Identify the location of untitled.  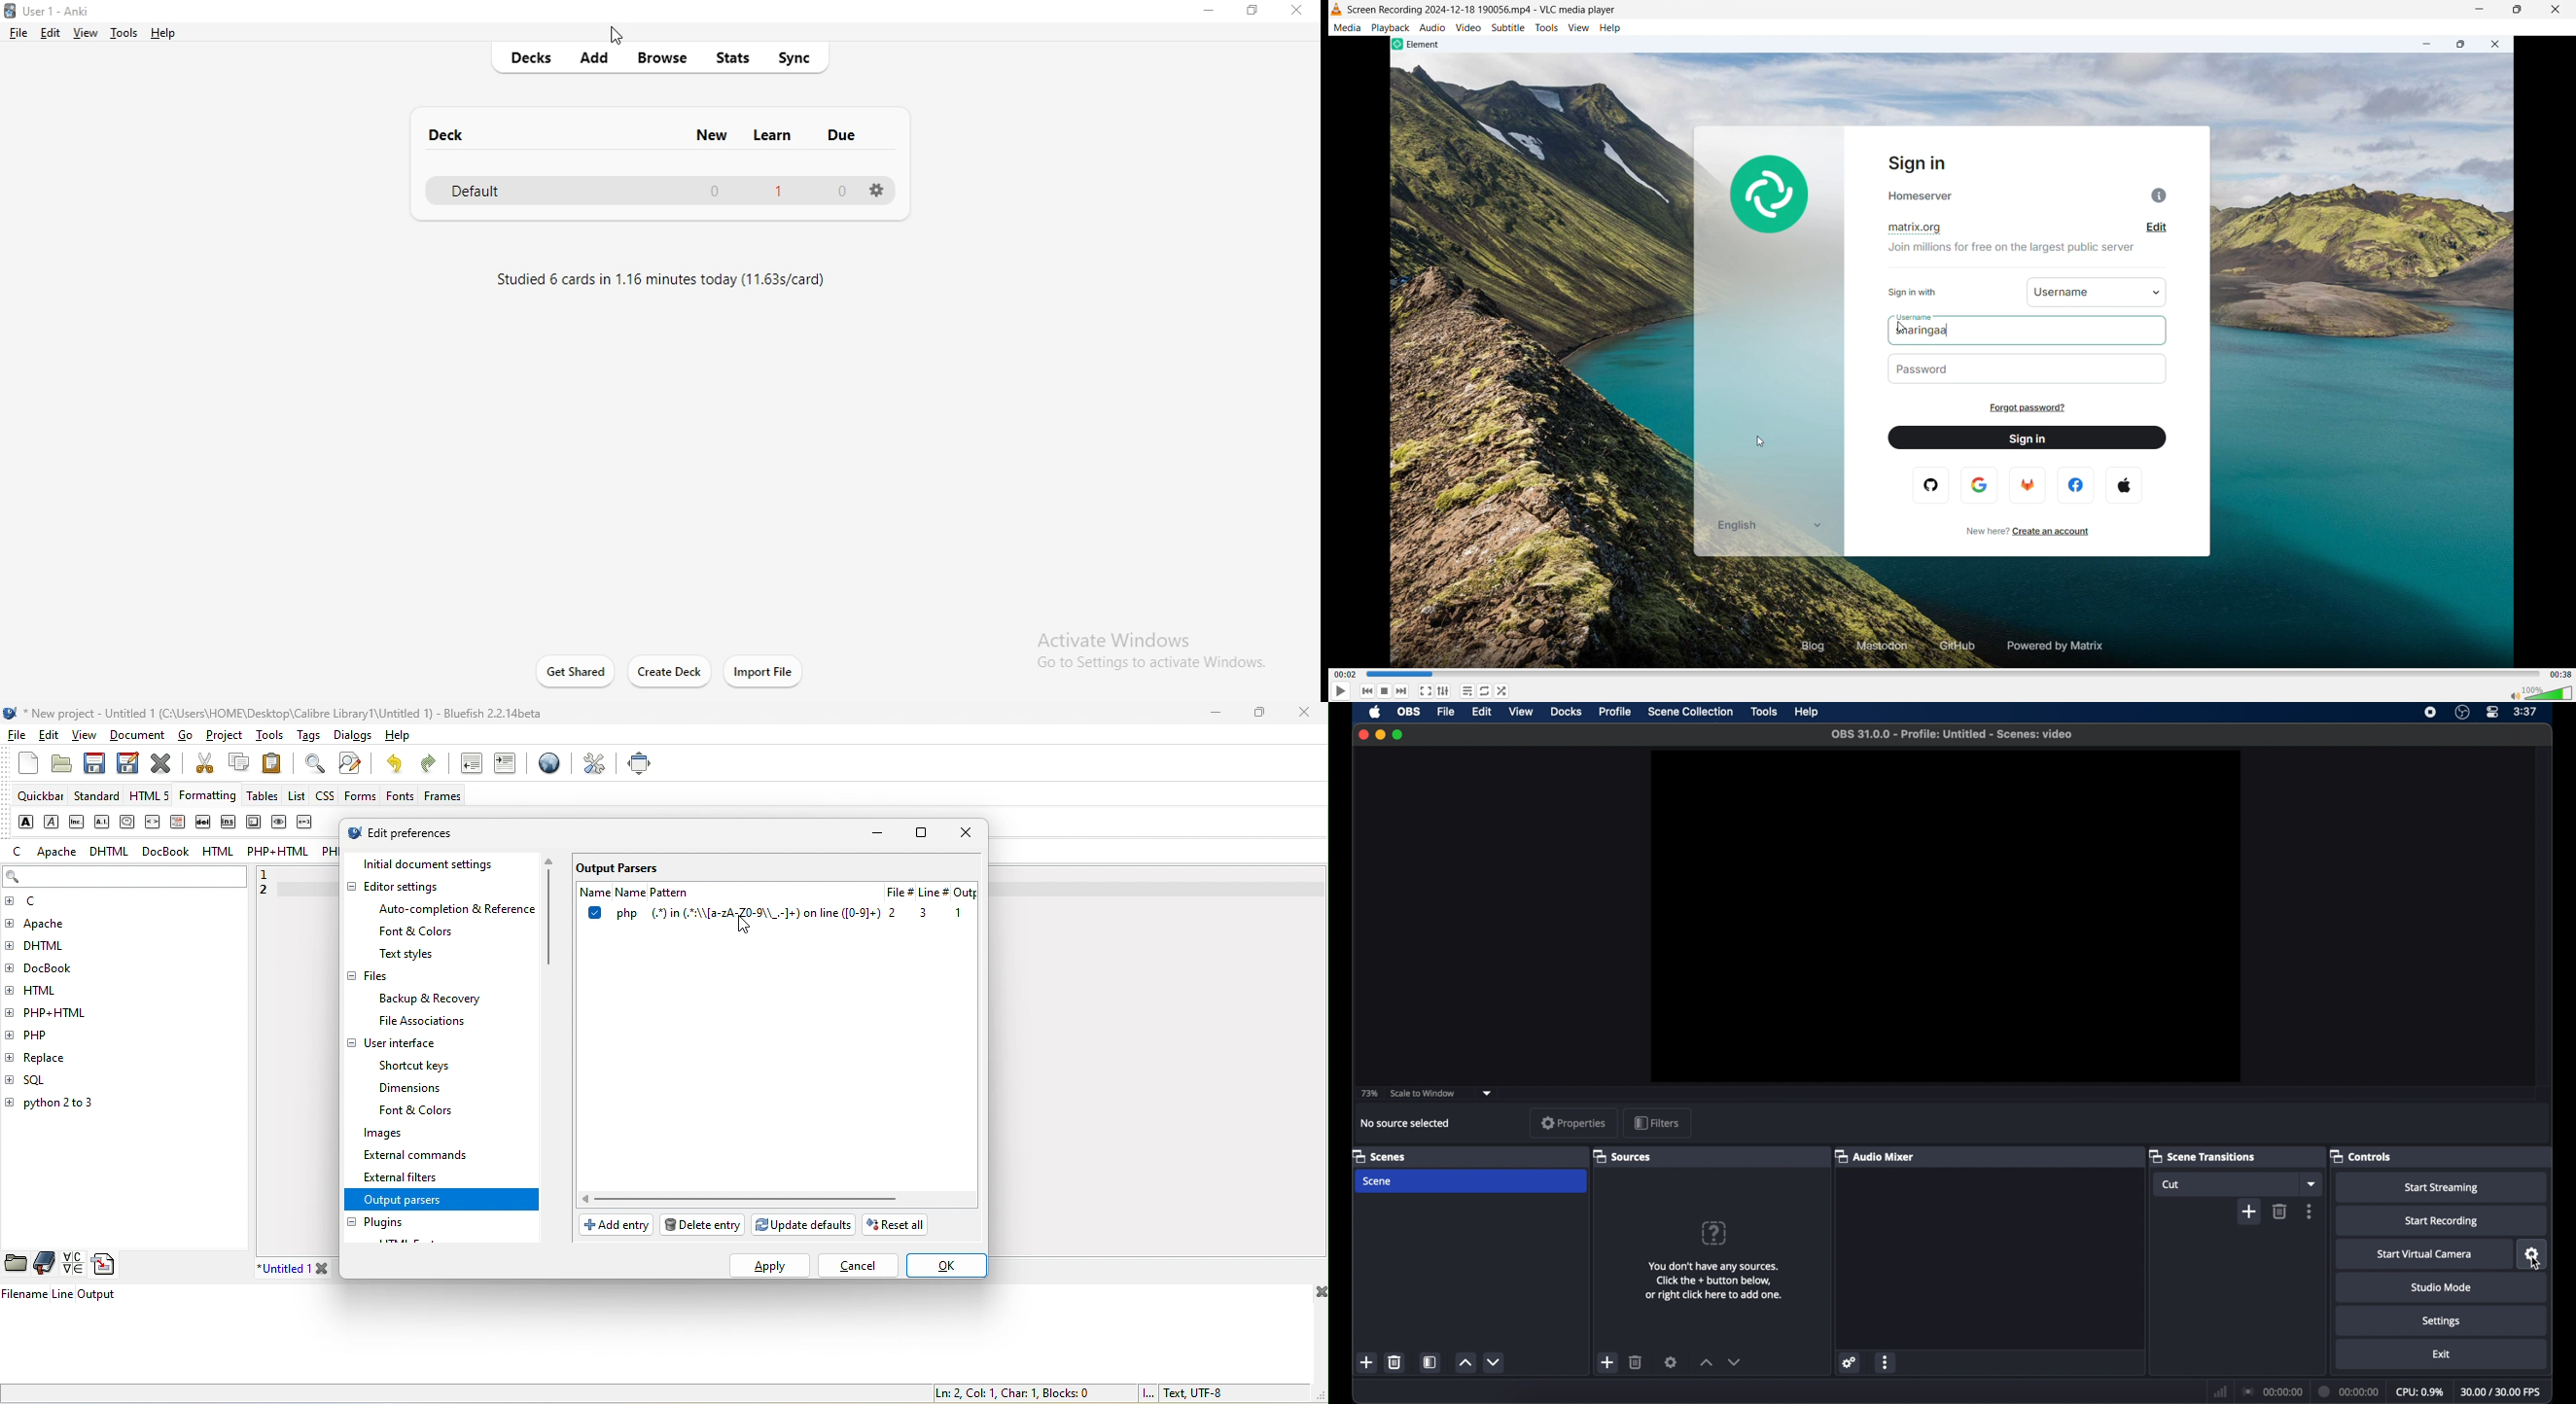
(308, 1268).